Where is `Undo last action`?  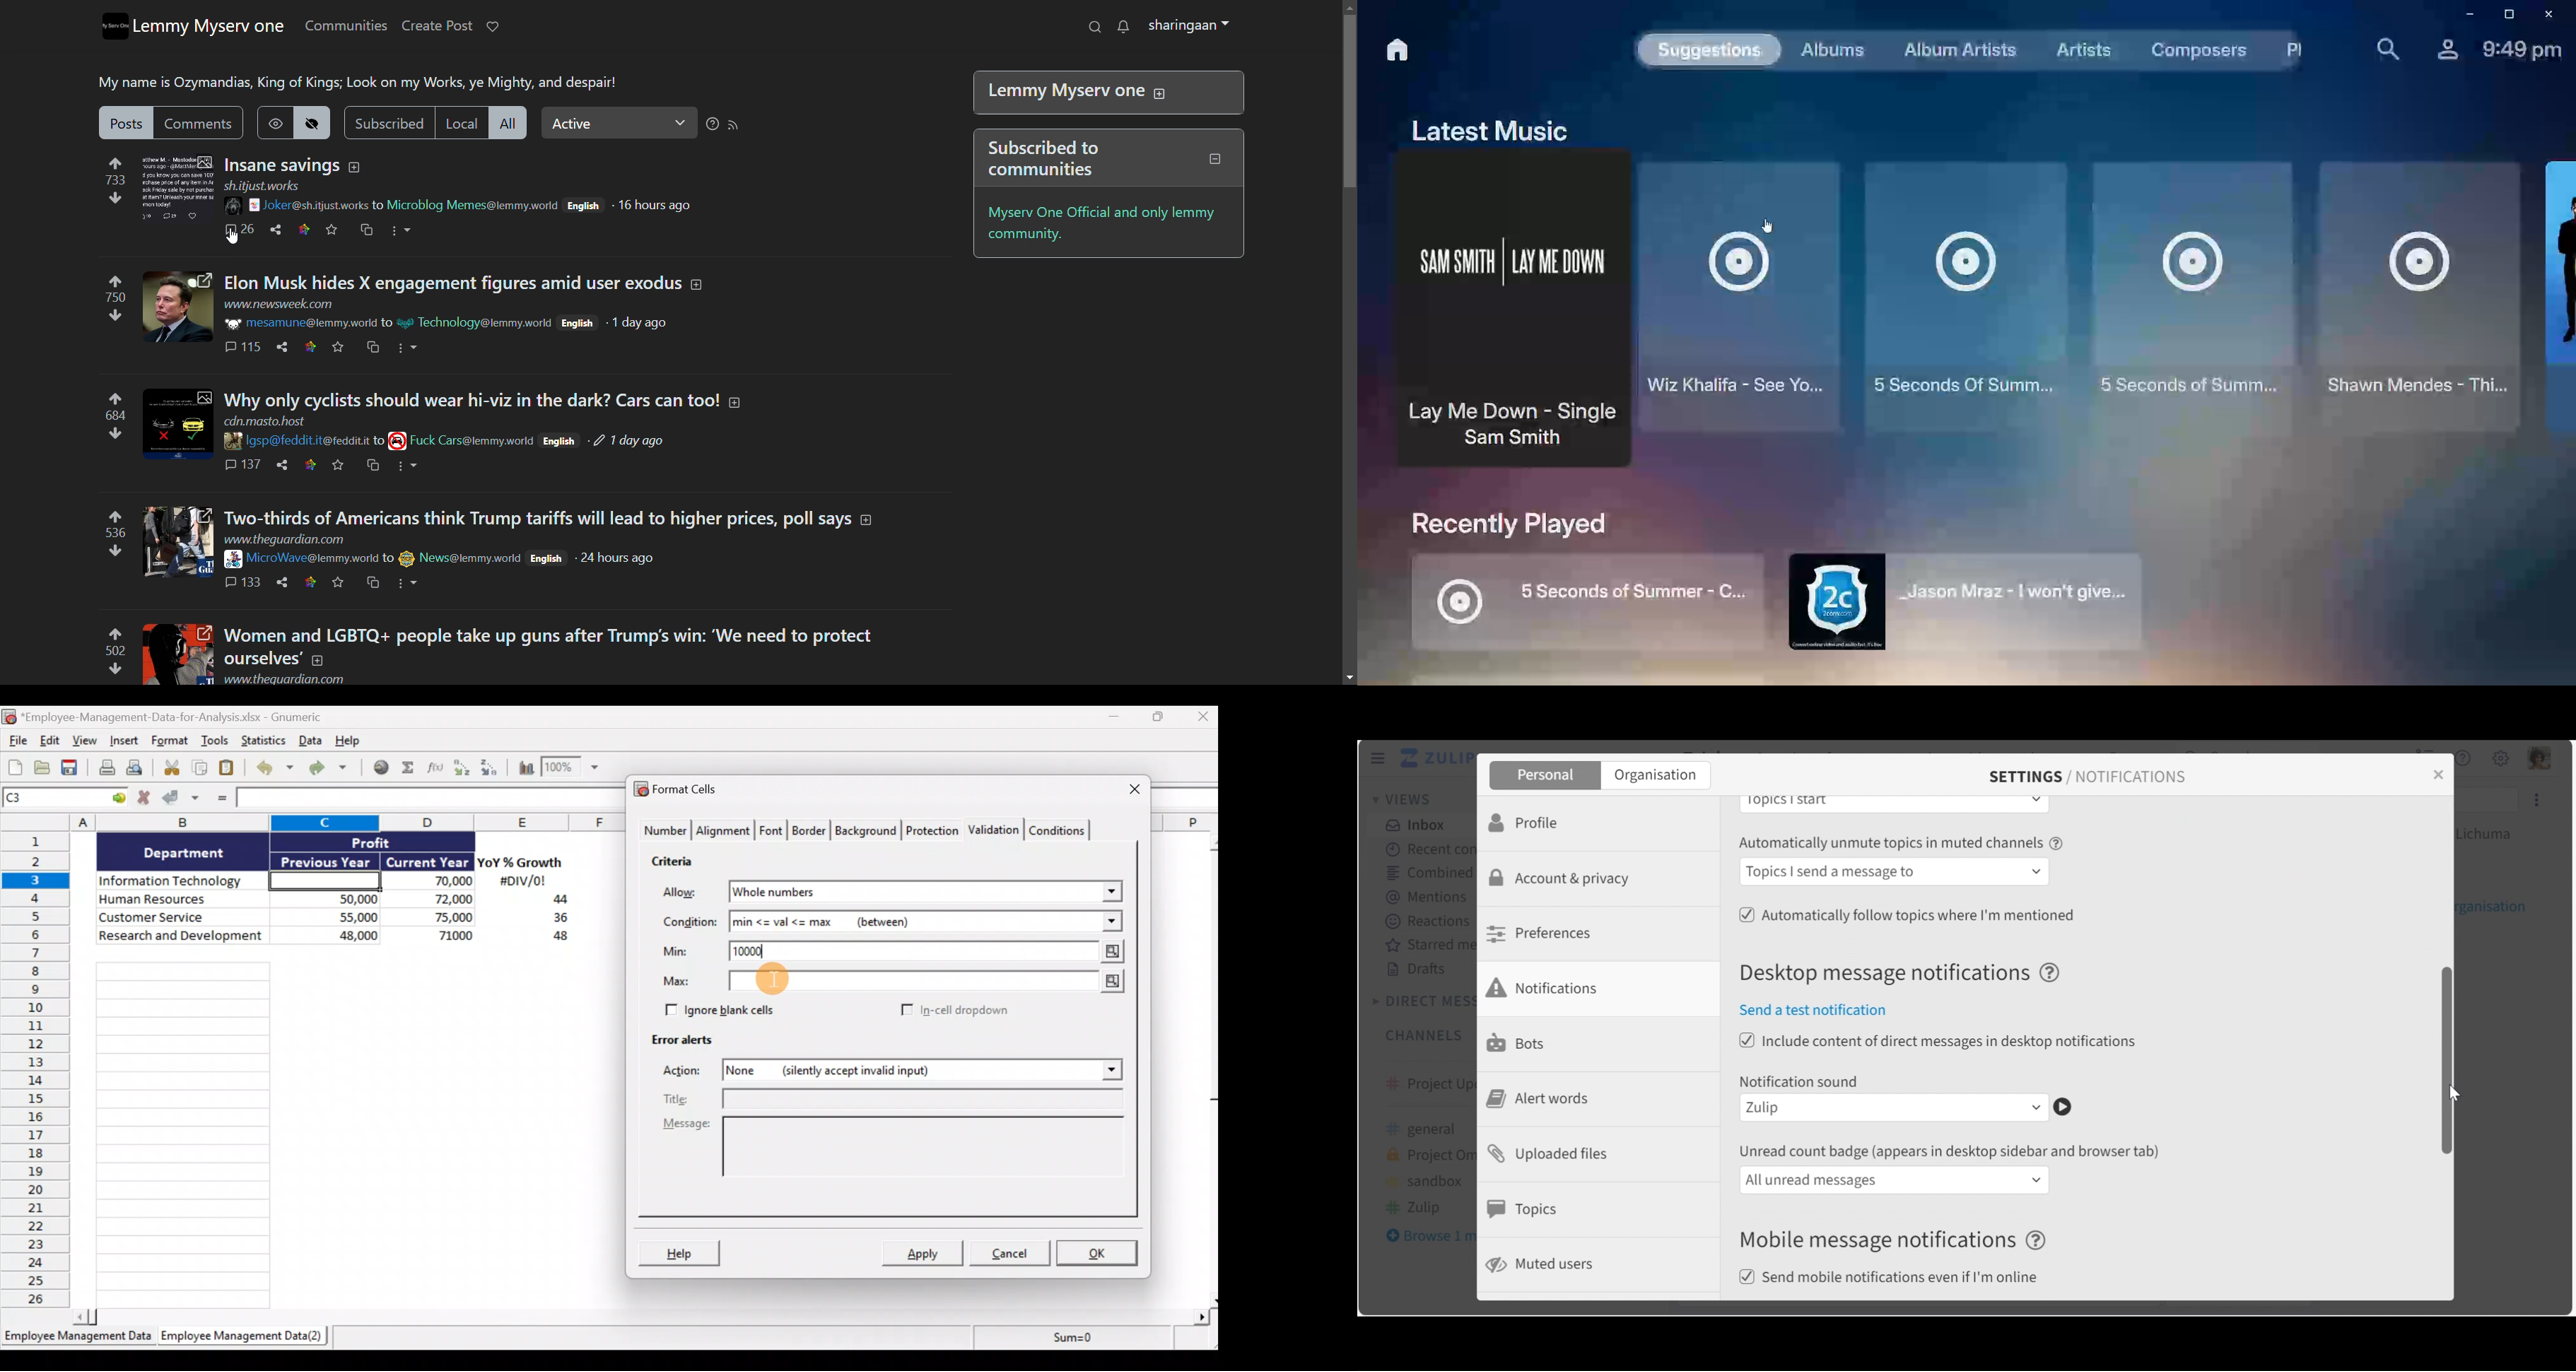 Undo last action is located at coordinates (277, 769).